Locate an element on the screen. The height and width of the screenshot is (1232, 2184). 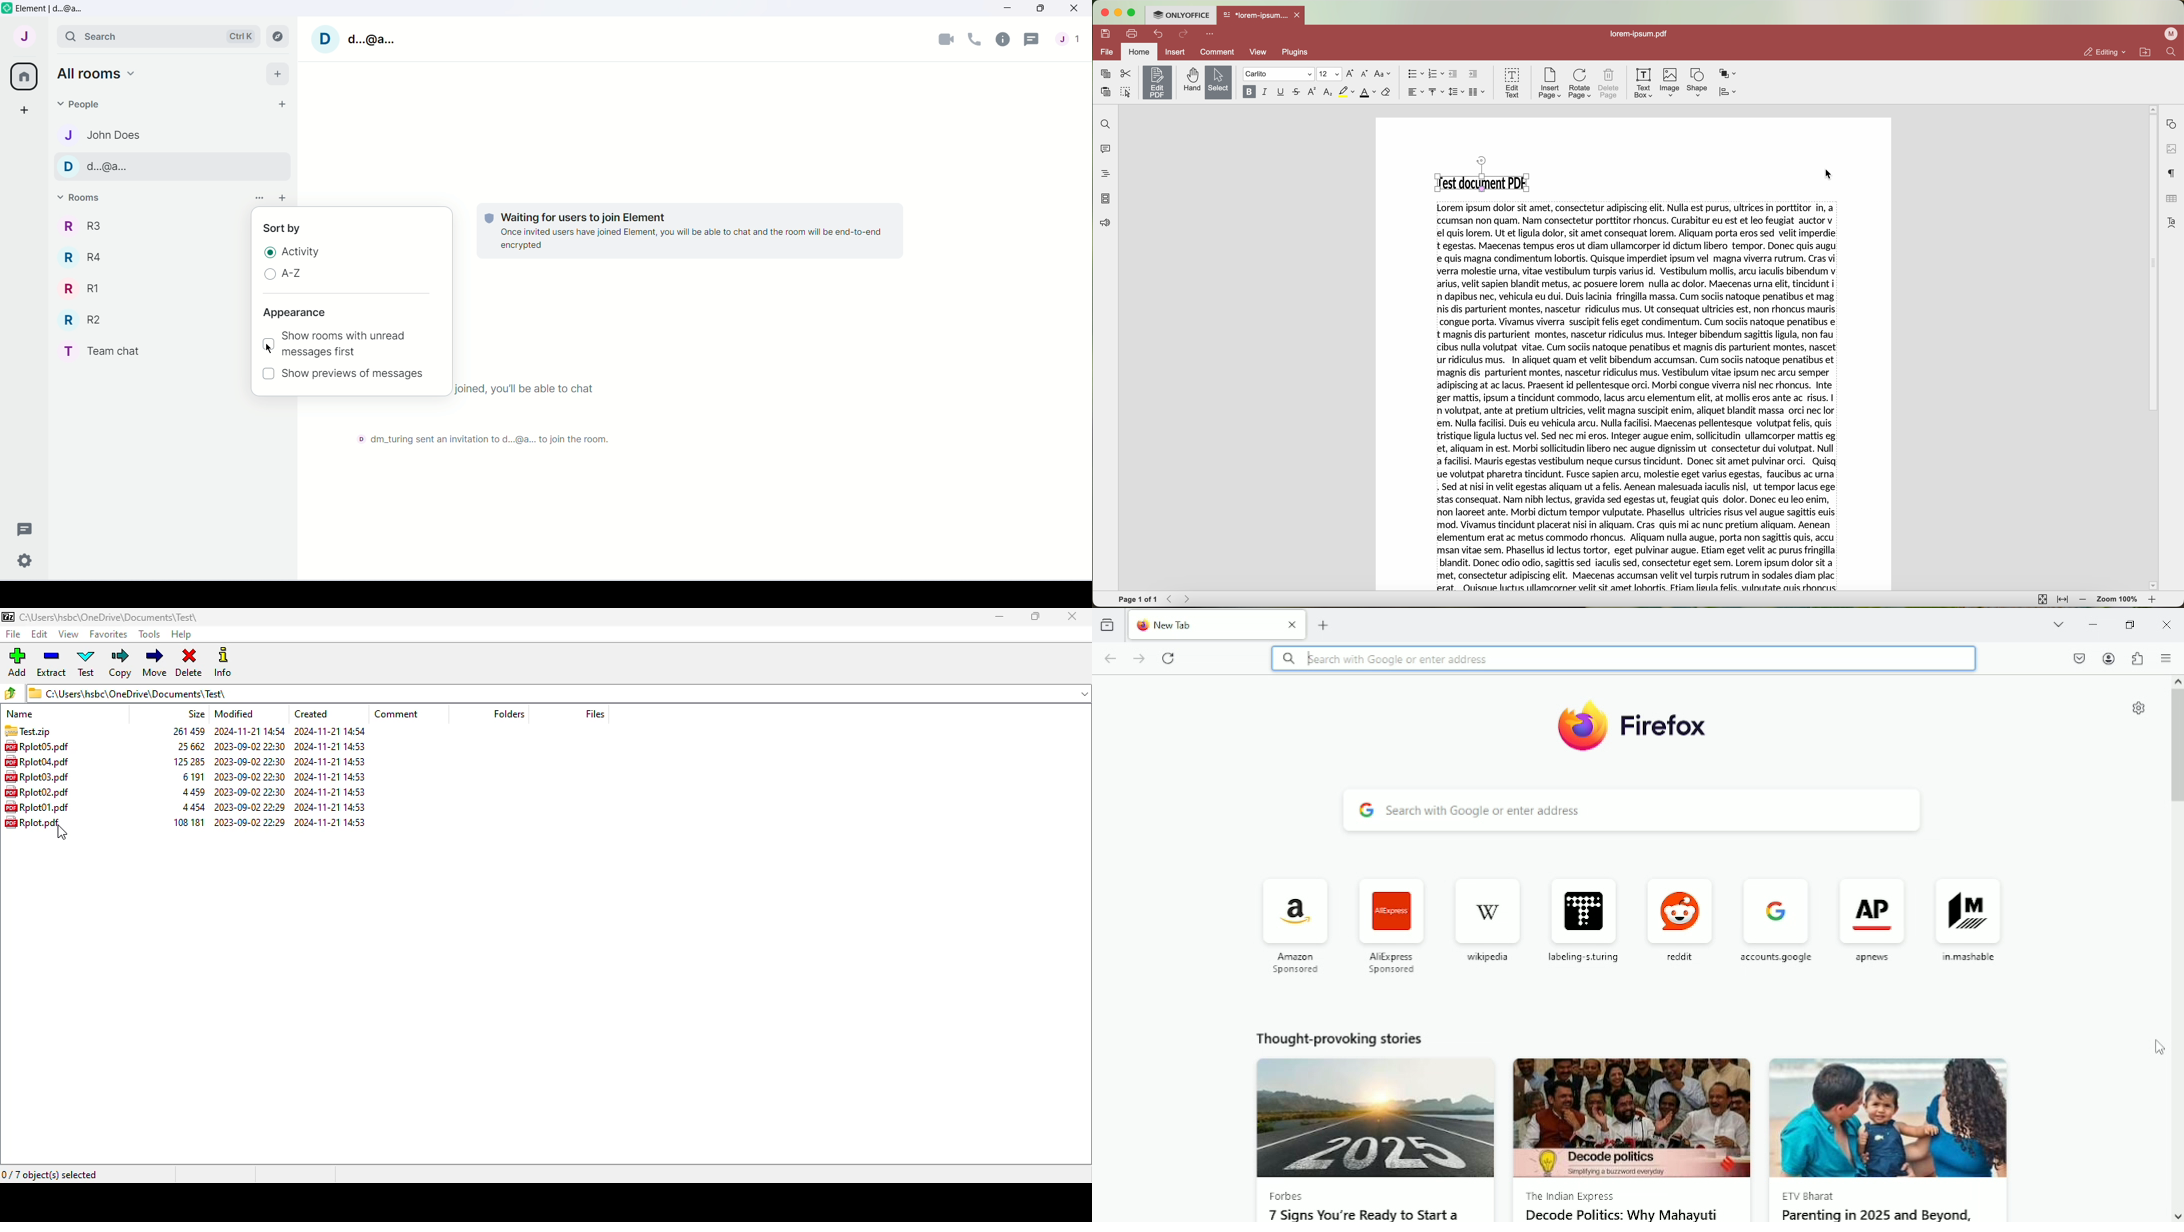
People is located at coordinates (1069, 39).